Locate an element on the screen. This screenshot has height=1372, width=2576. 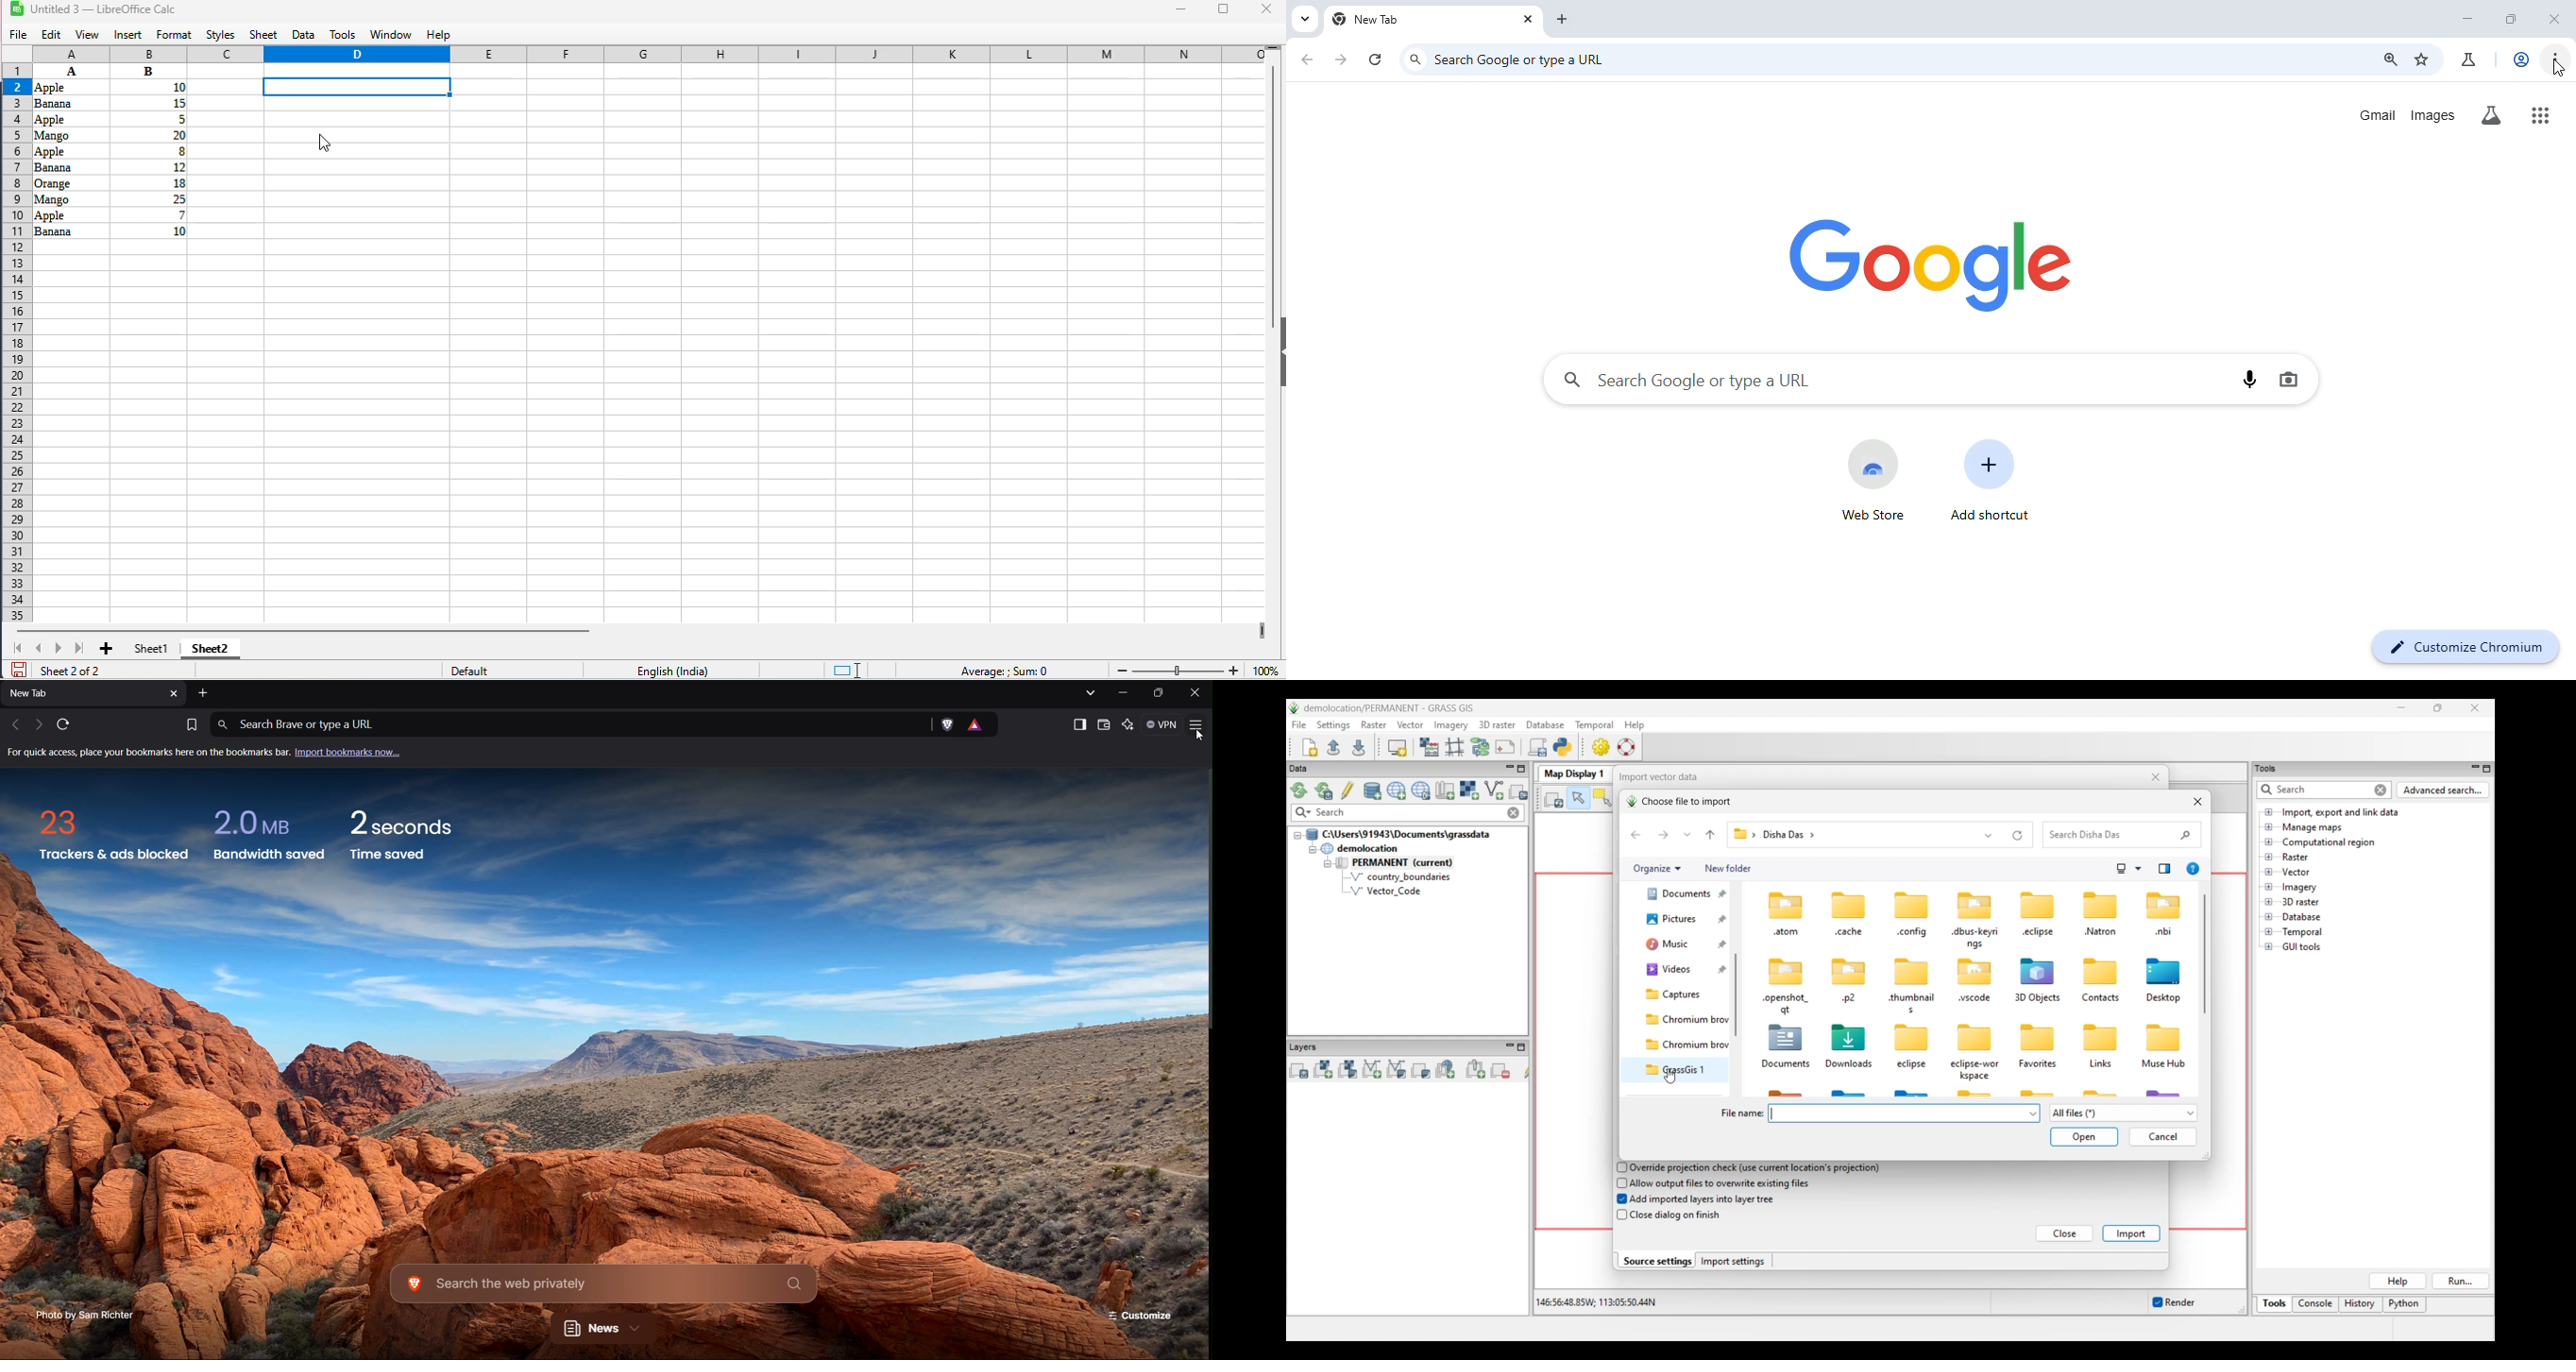
data is located at coordinates (304, 36).